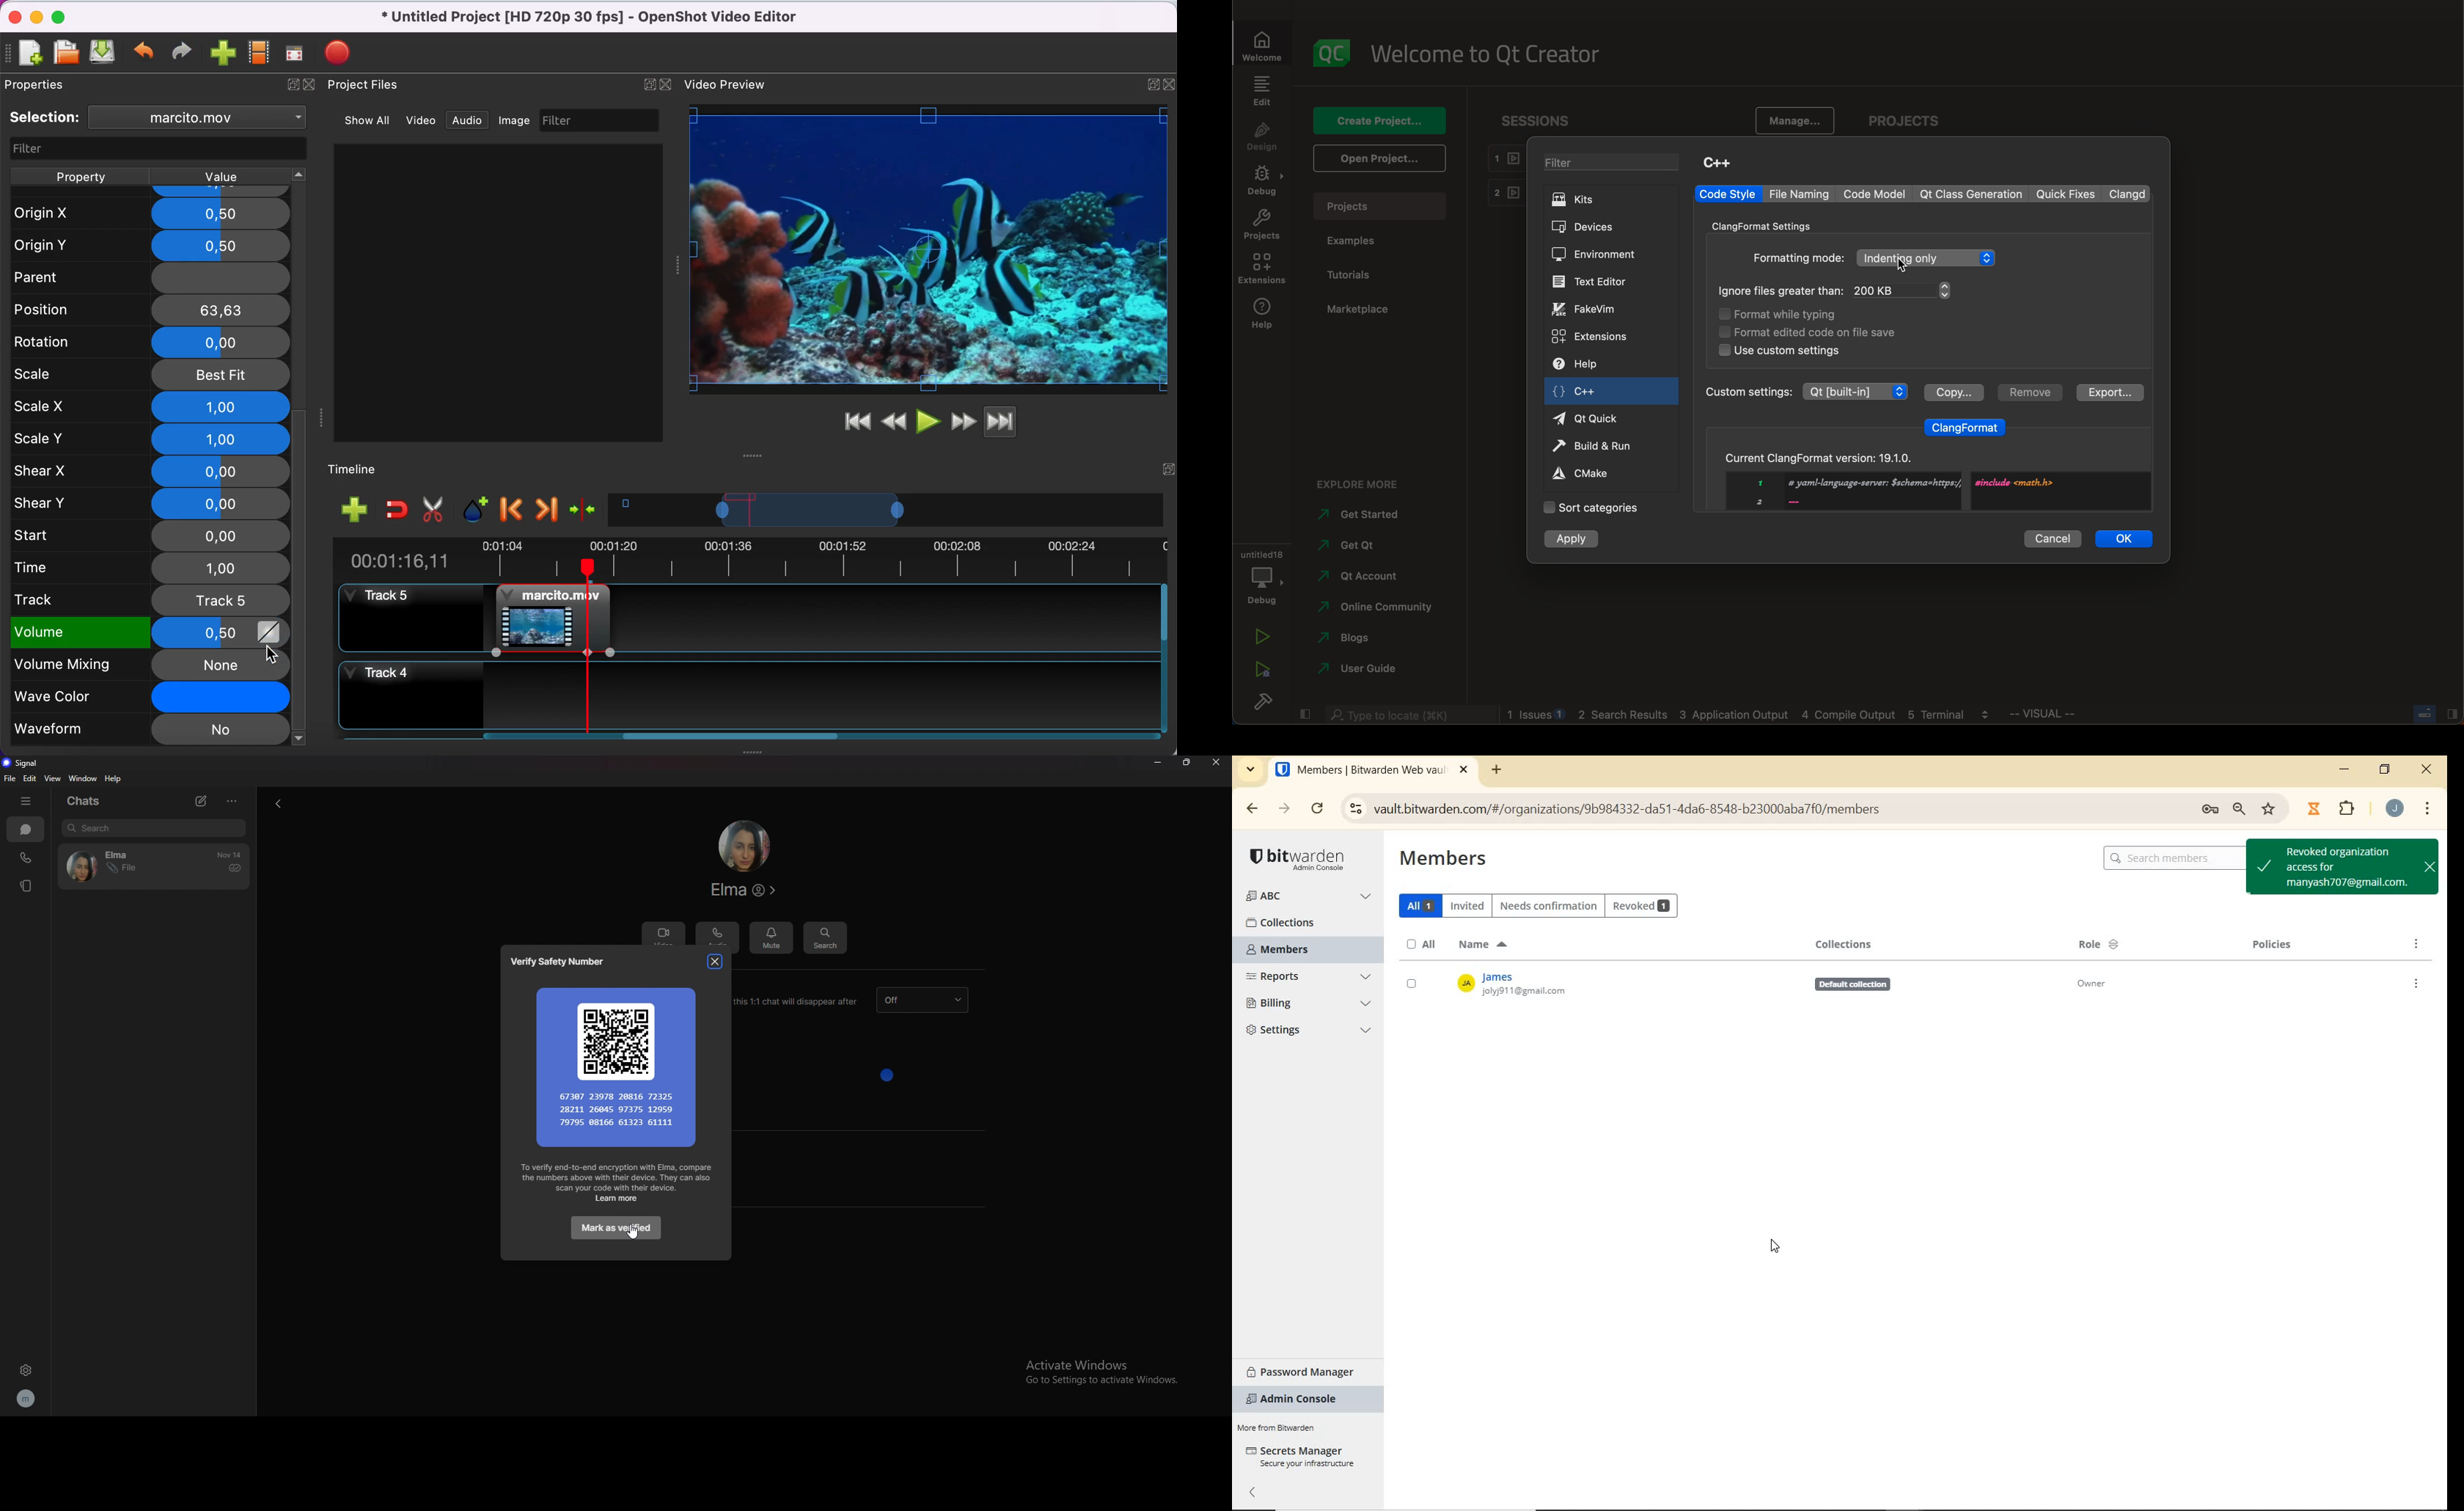 The height and width of the screenshot is (1512, 2464). What do you see at coordinates (301, 521) in the screenshot?
I see `vertical scroll bar` at bounding box center [301, 521].